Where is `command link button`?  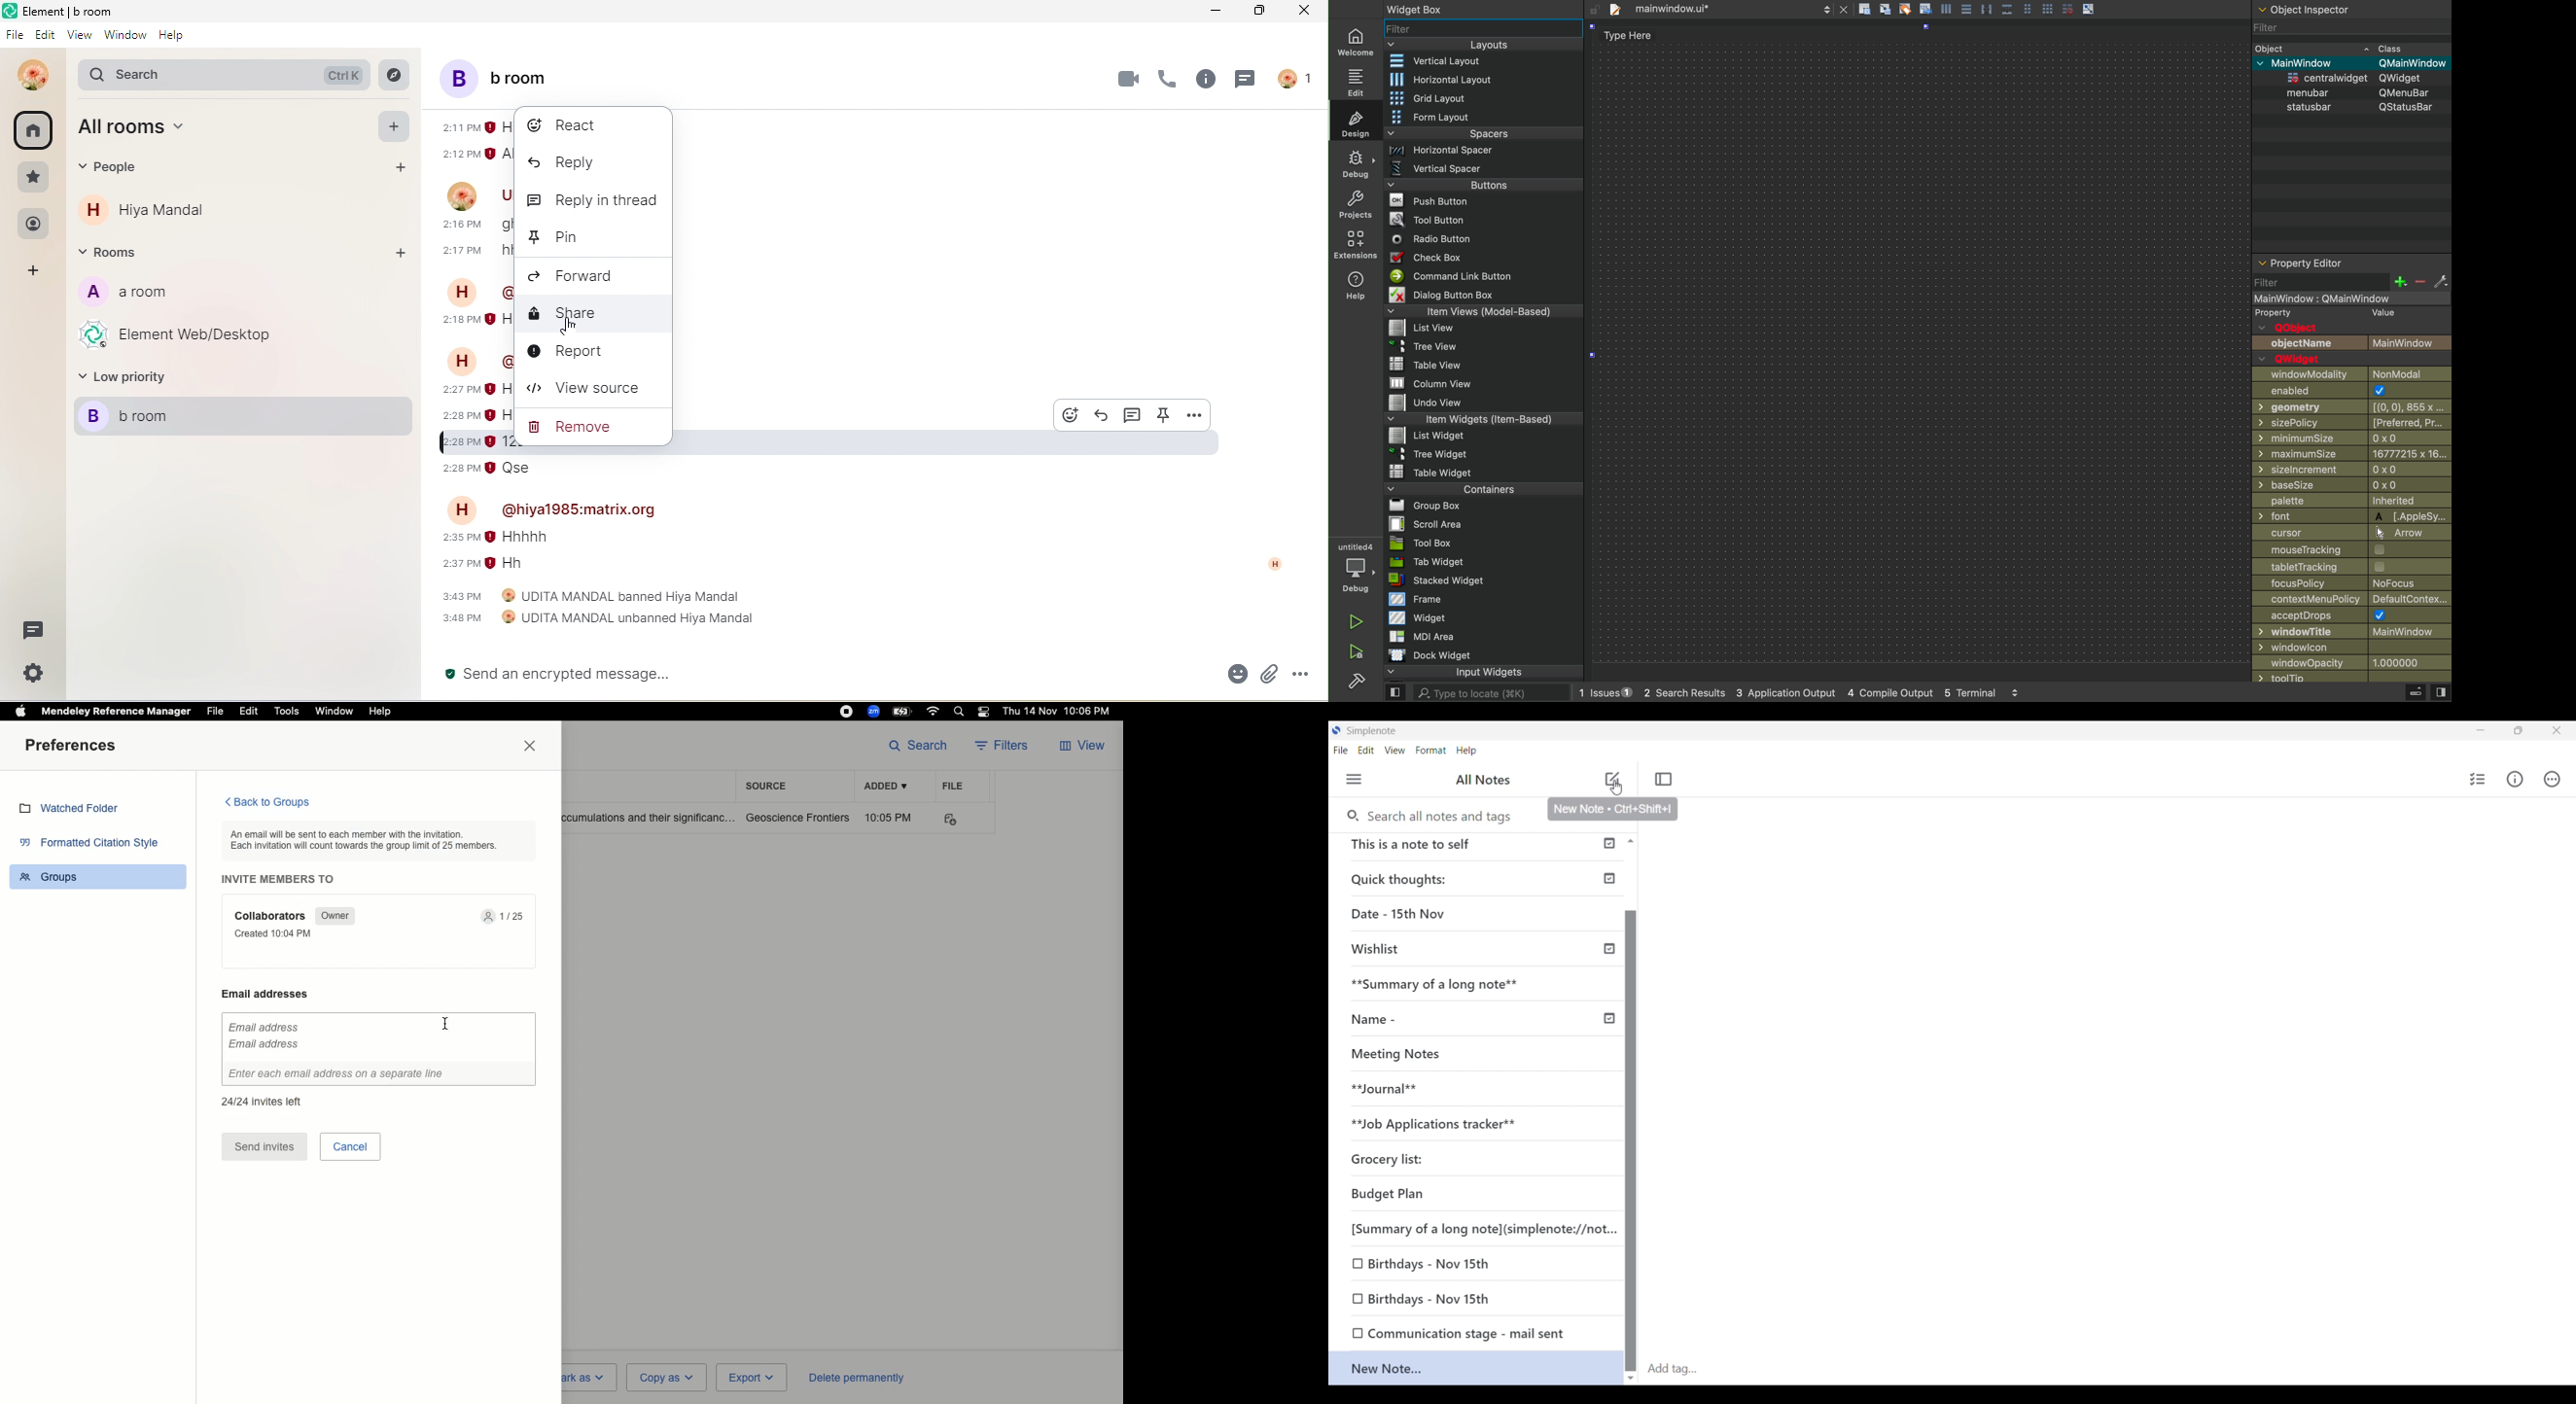
command link button is located at coordinates (1485, 275).